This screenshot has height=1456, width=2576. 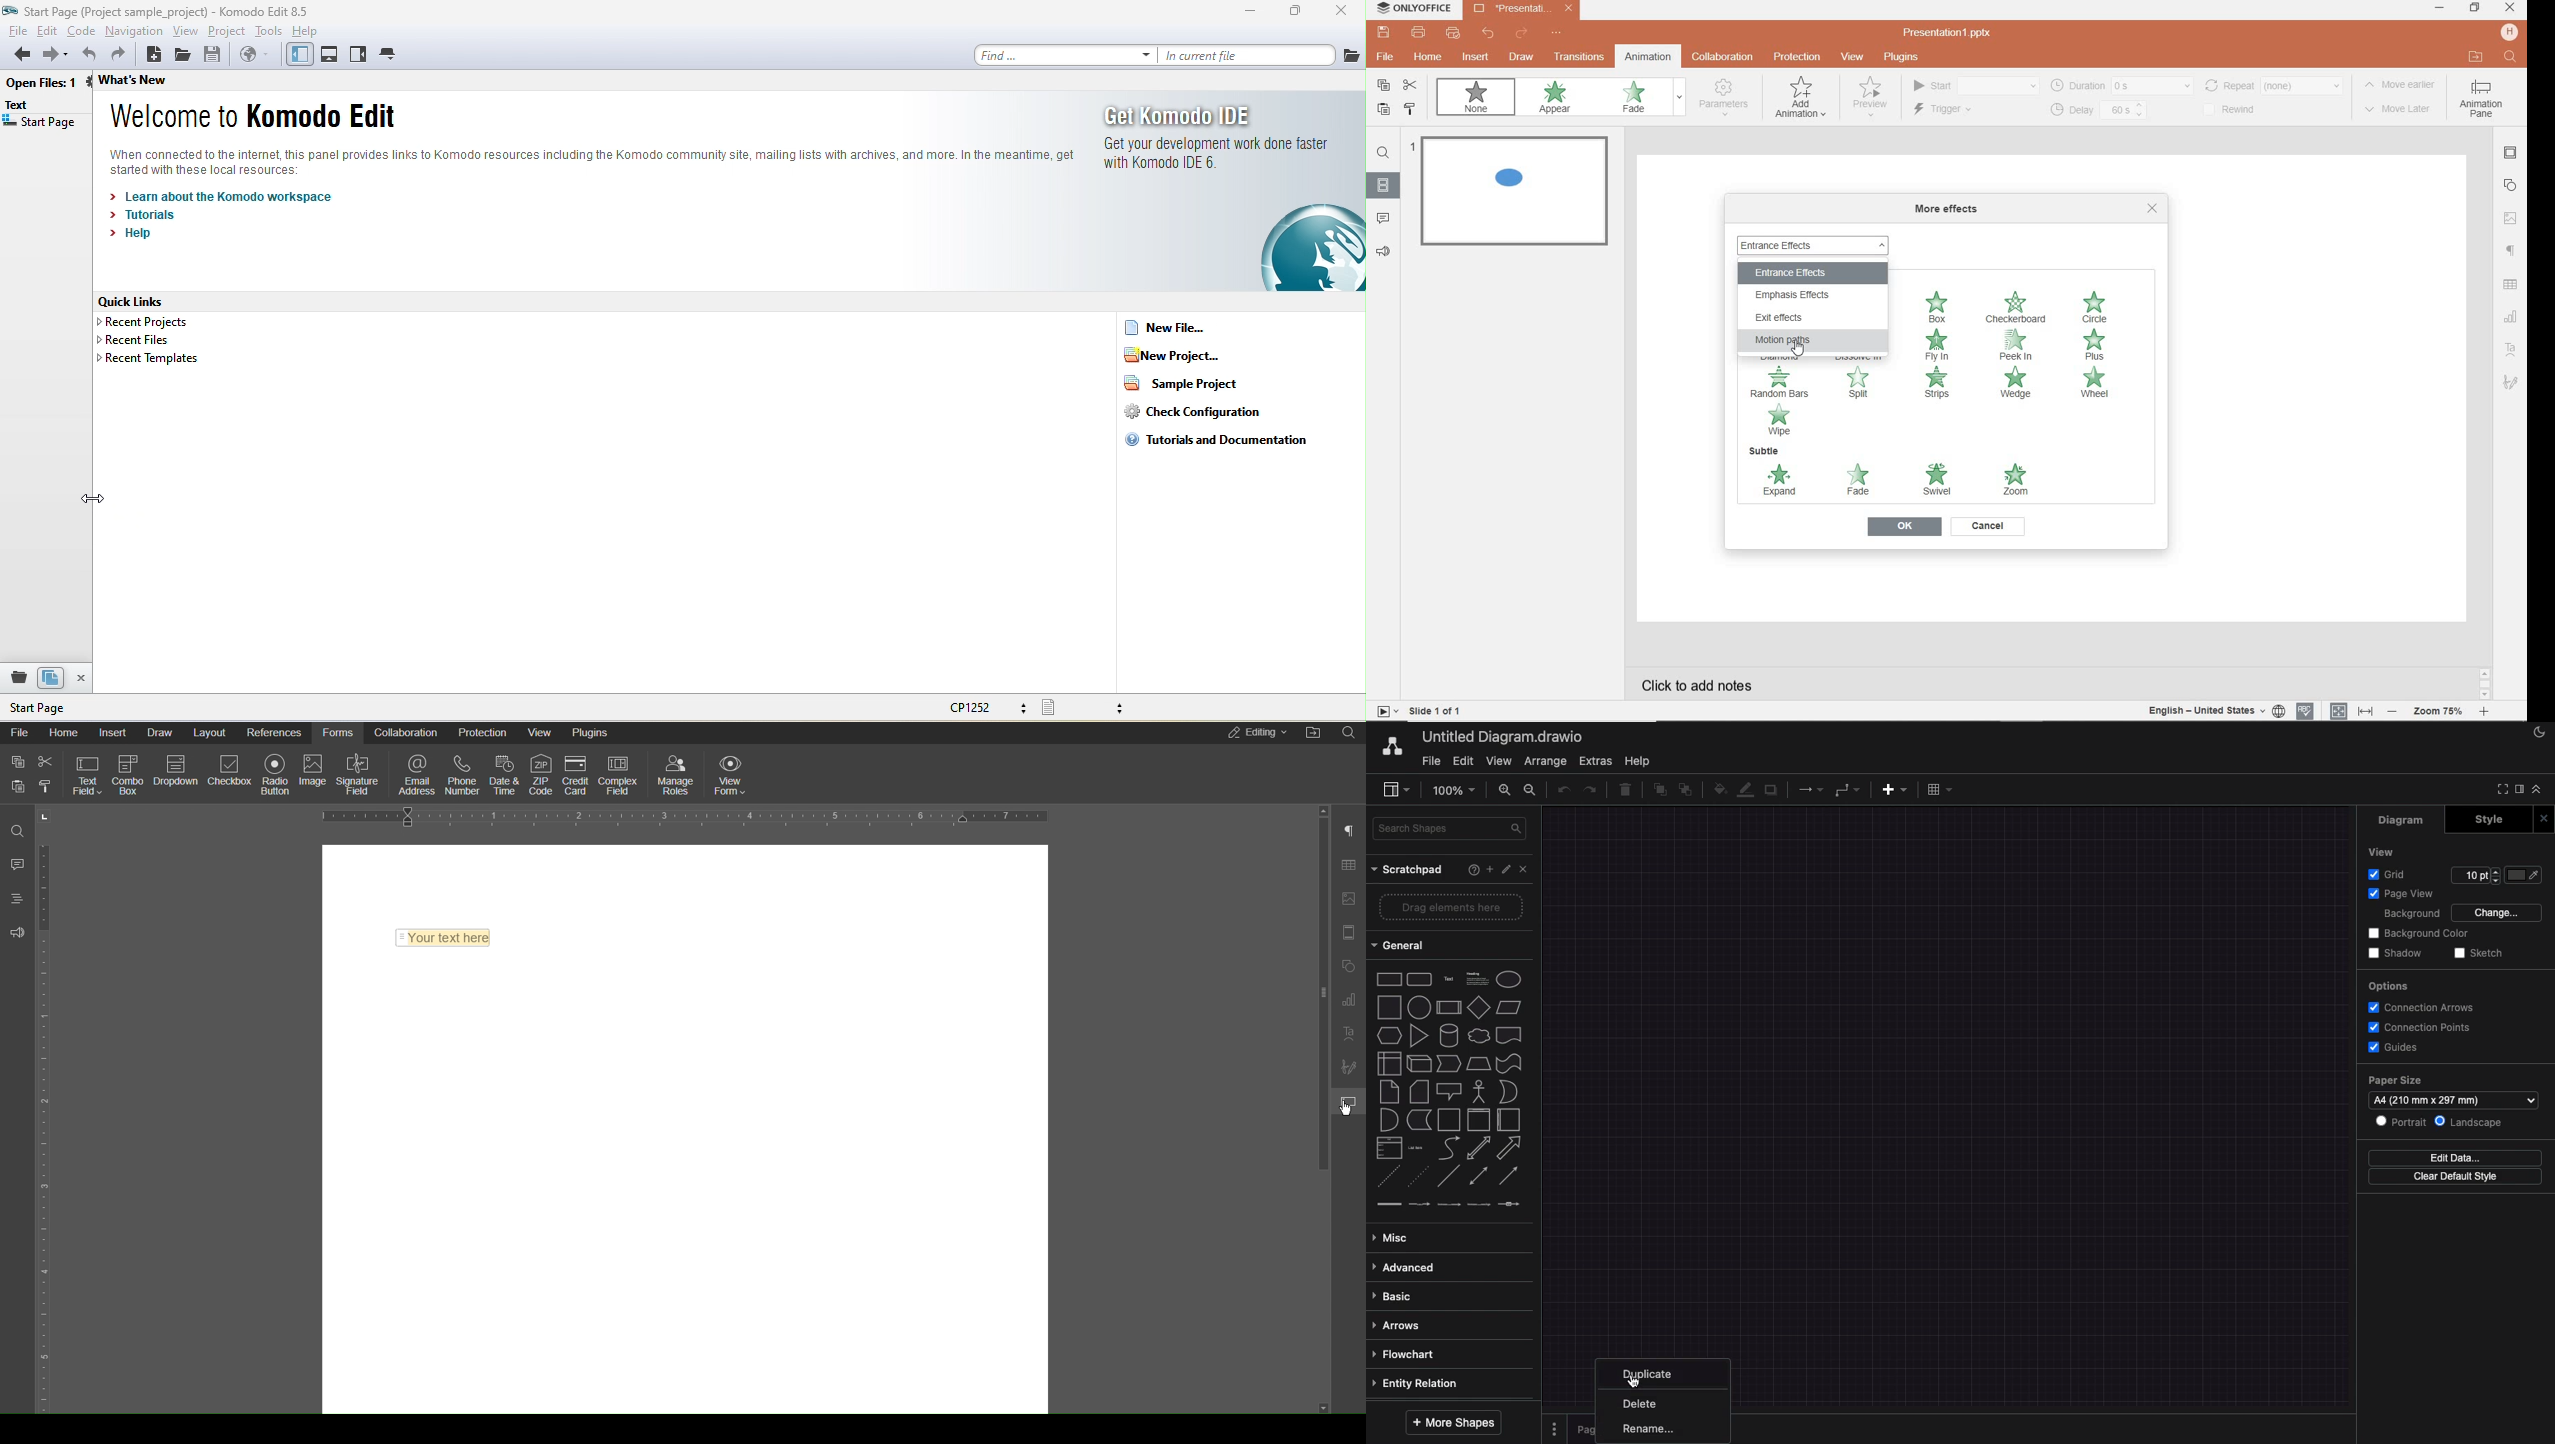 What do you see at coordinates (1479, 1204) in the screenshot?
I see `connector with 3 labels` at bounding box center [1479, 1204].